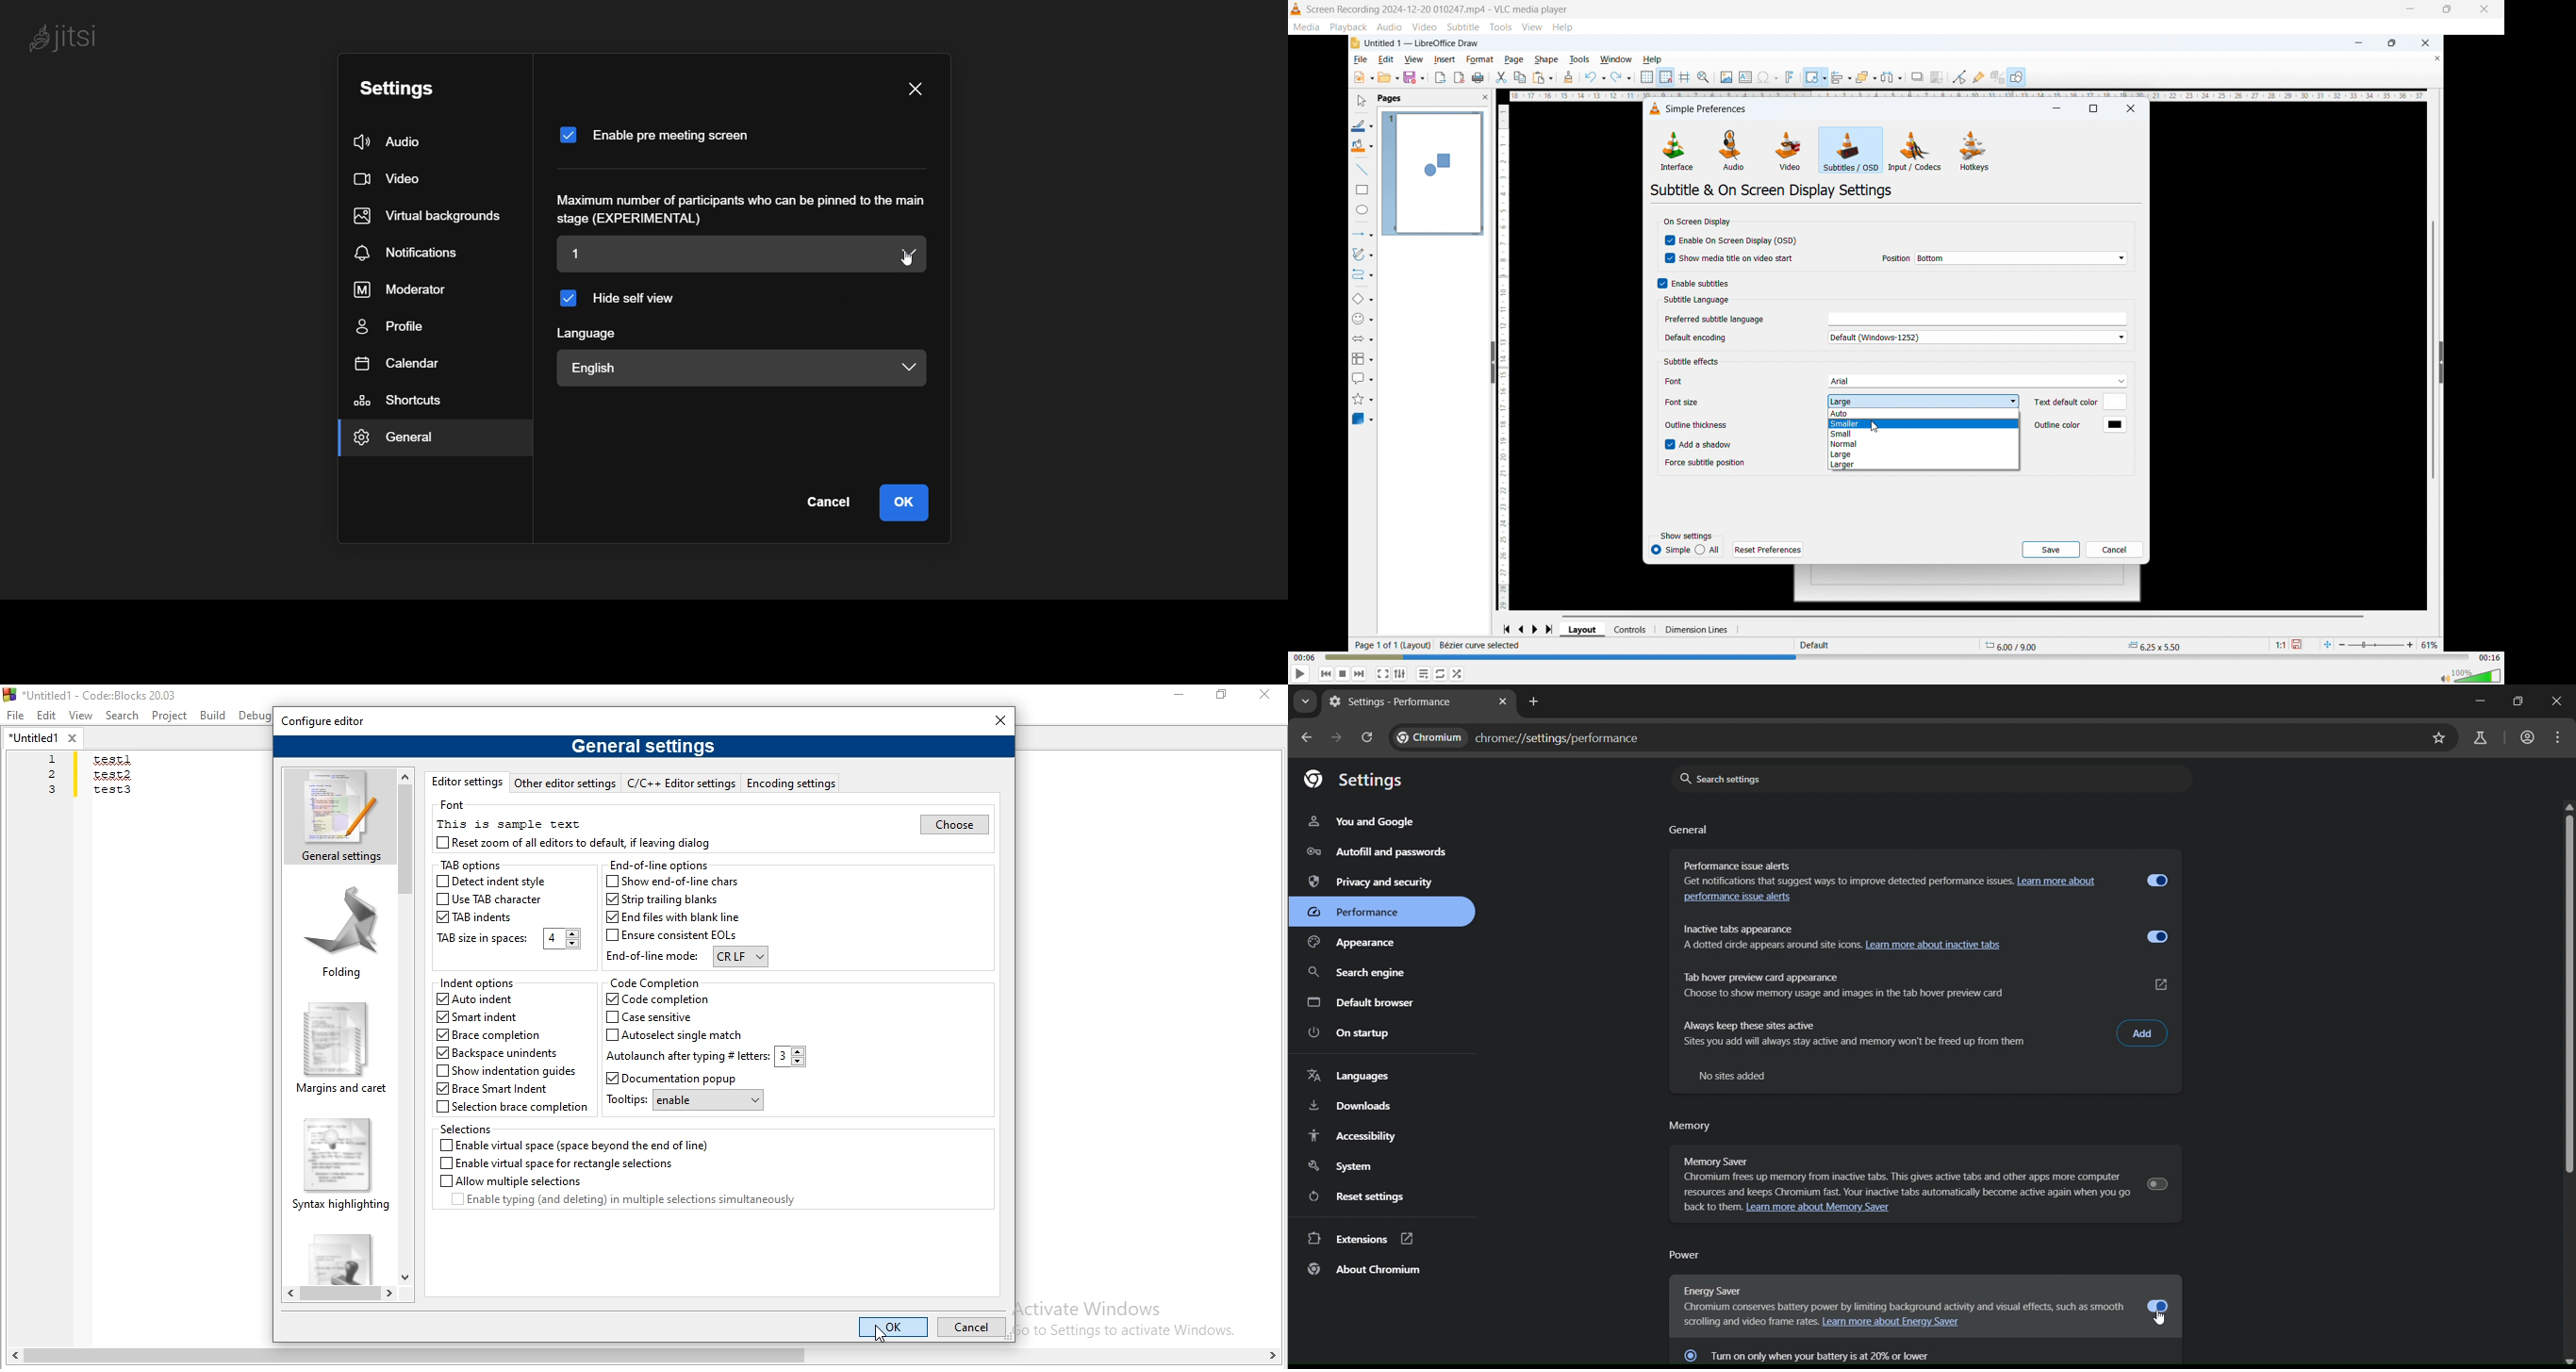 This screenshot has height=1372, width=2576. Describe the element at coordinates (81, 715) in the screenshot. I see `View ` at that location.